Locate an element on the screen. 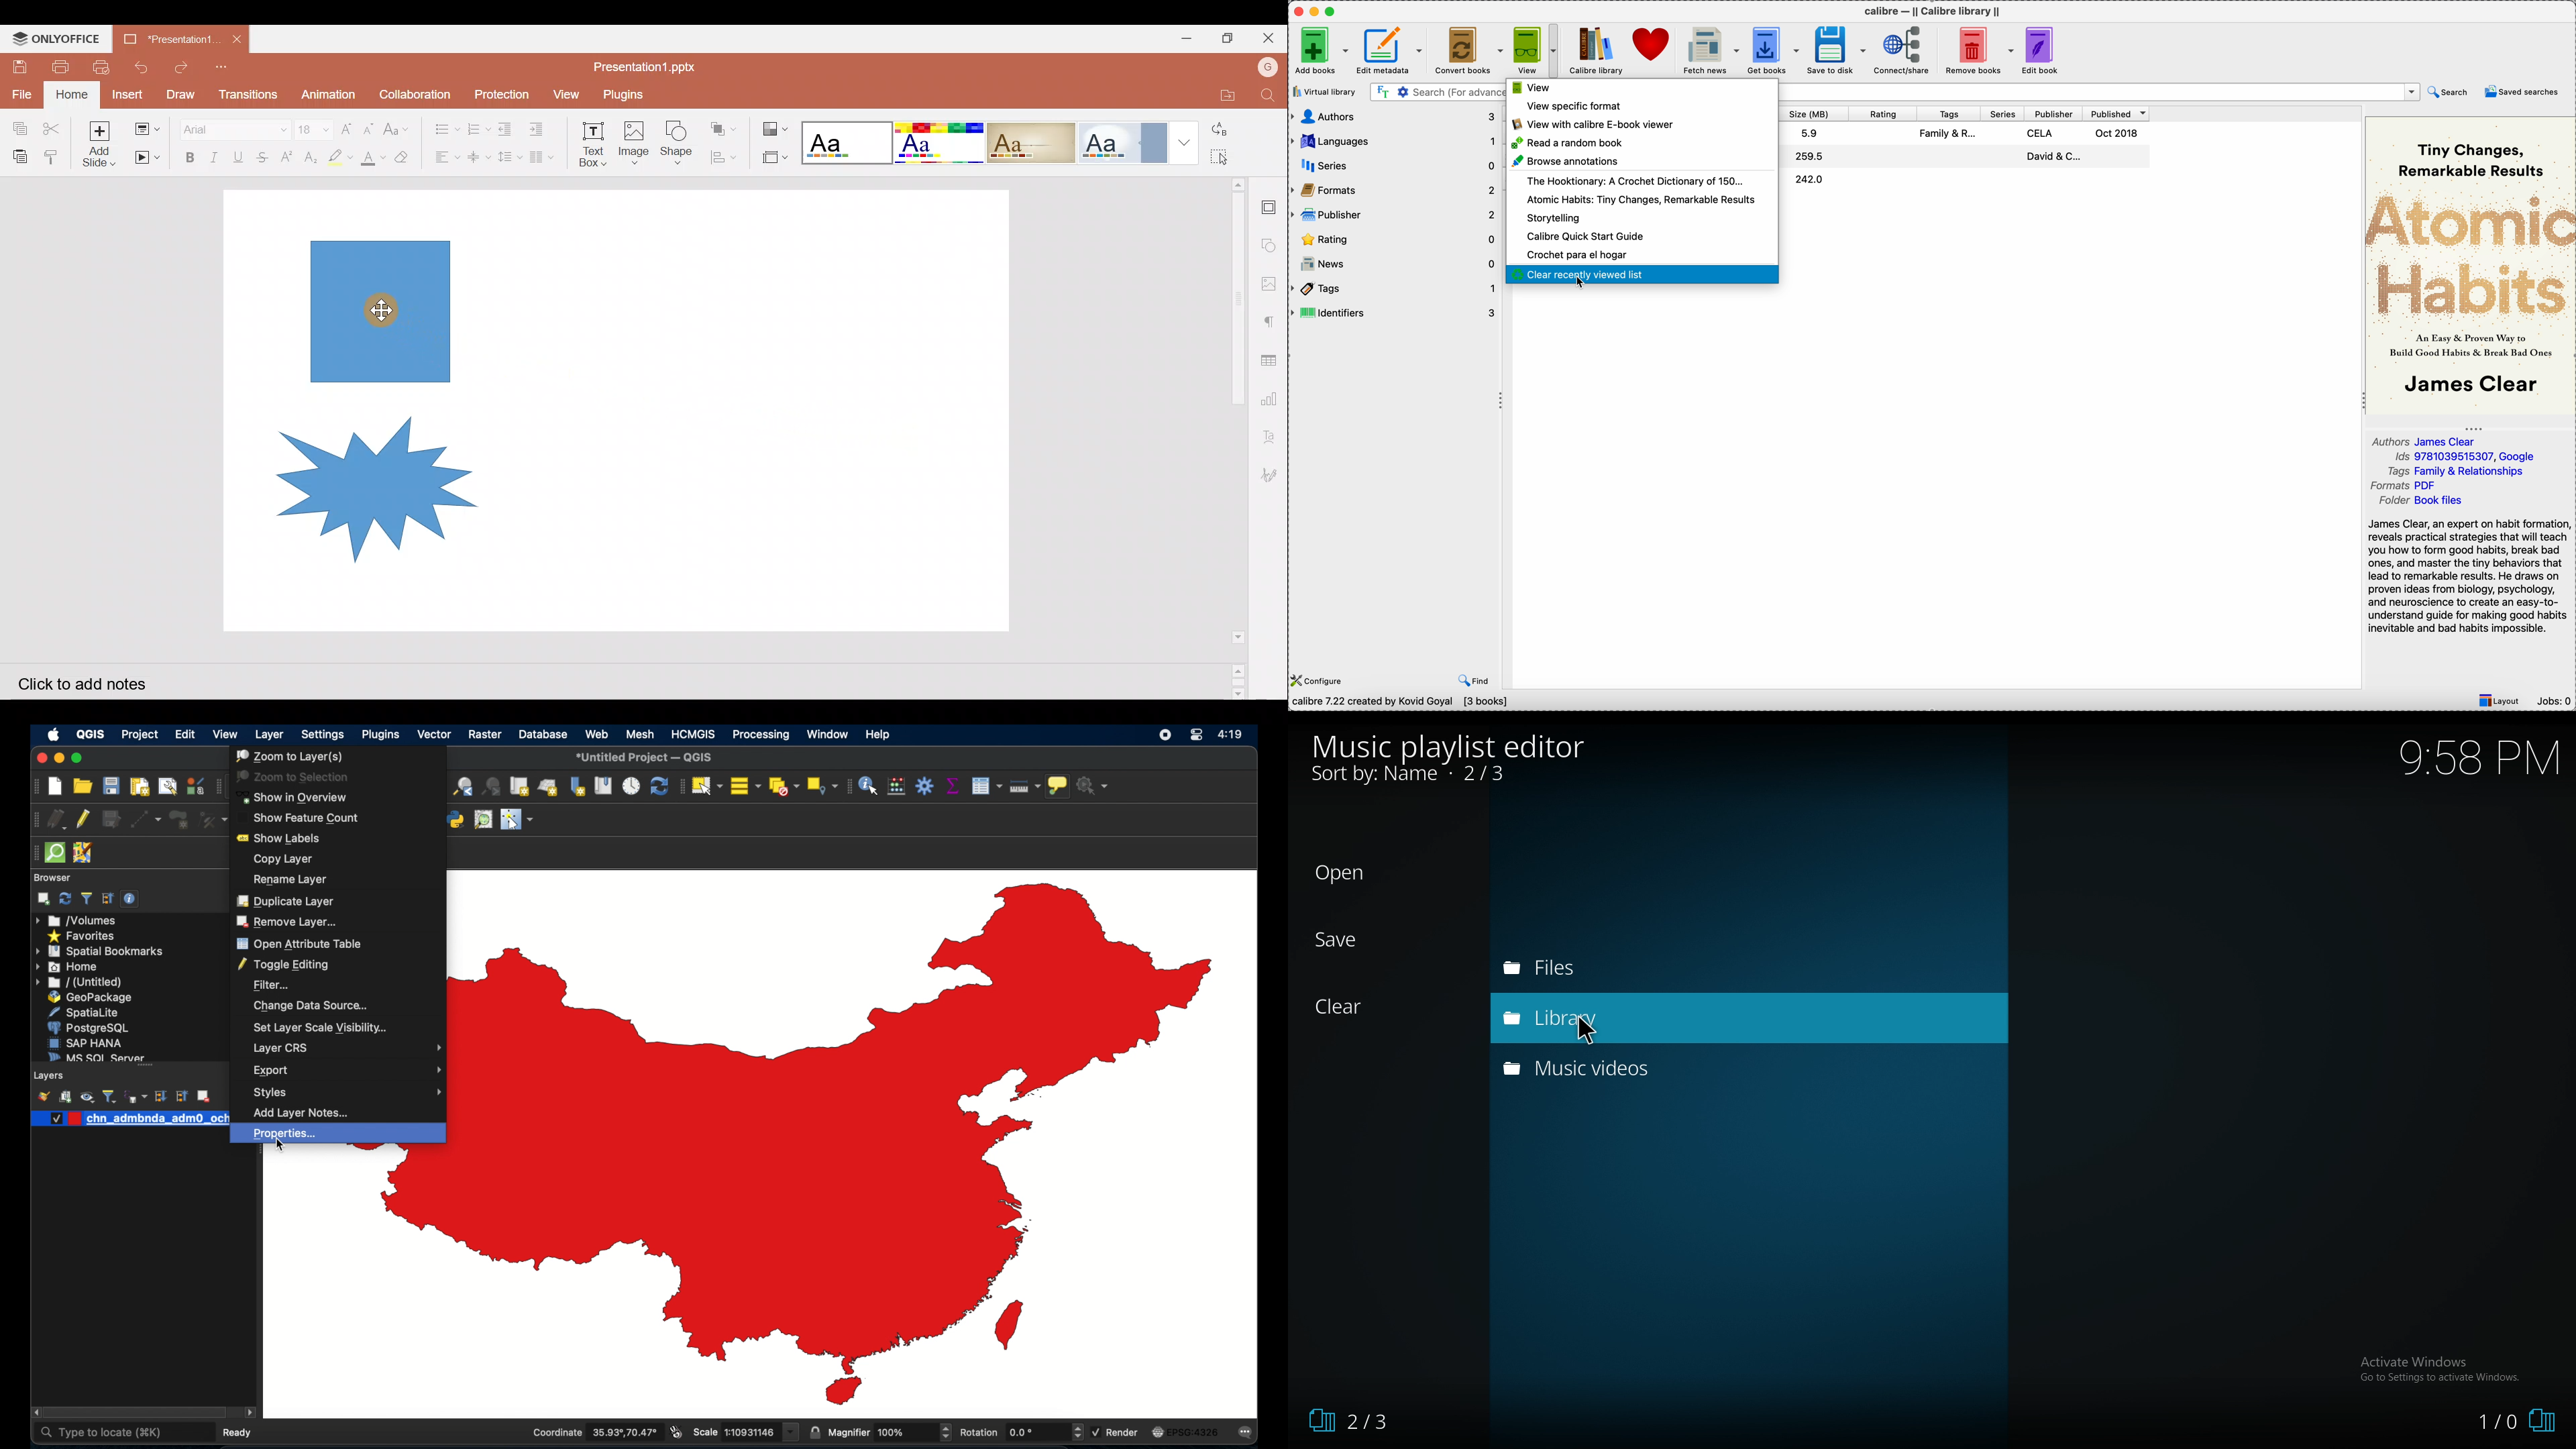  fetch news is located at coordinates (1710, 51).